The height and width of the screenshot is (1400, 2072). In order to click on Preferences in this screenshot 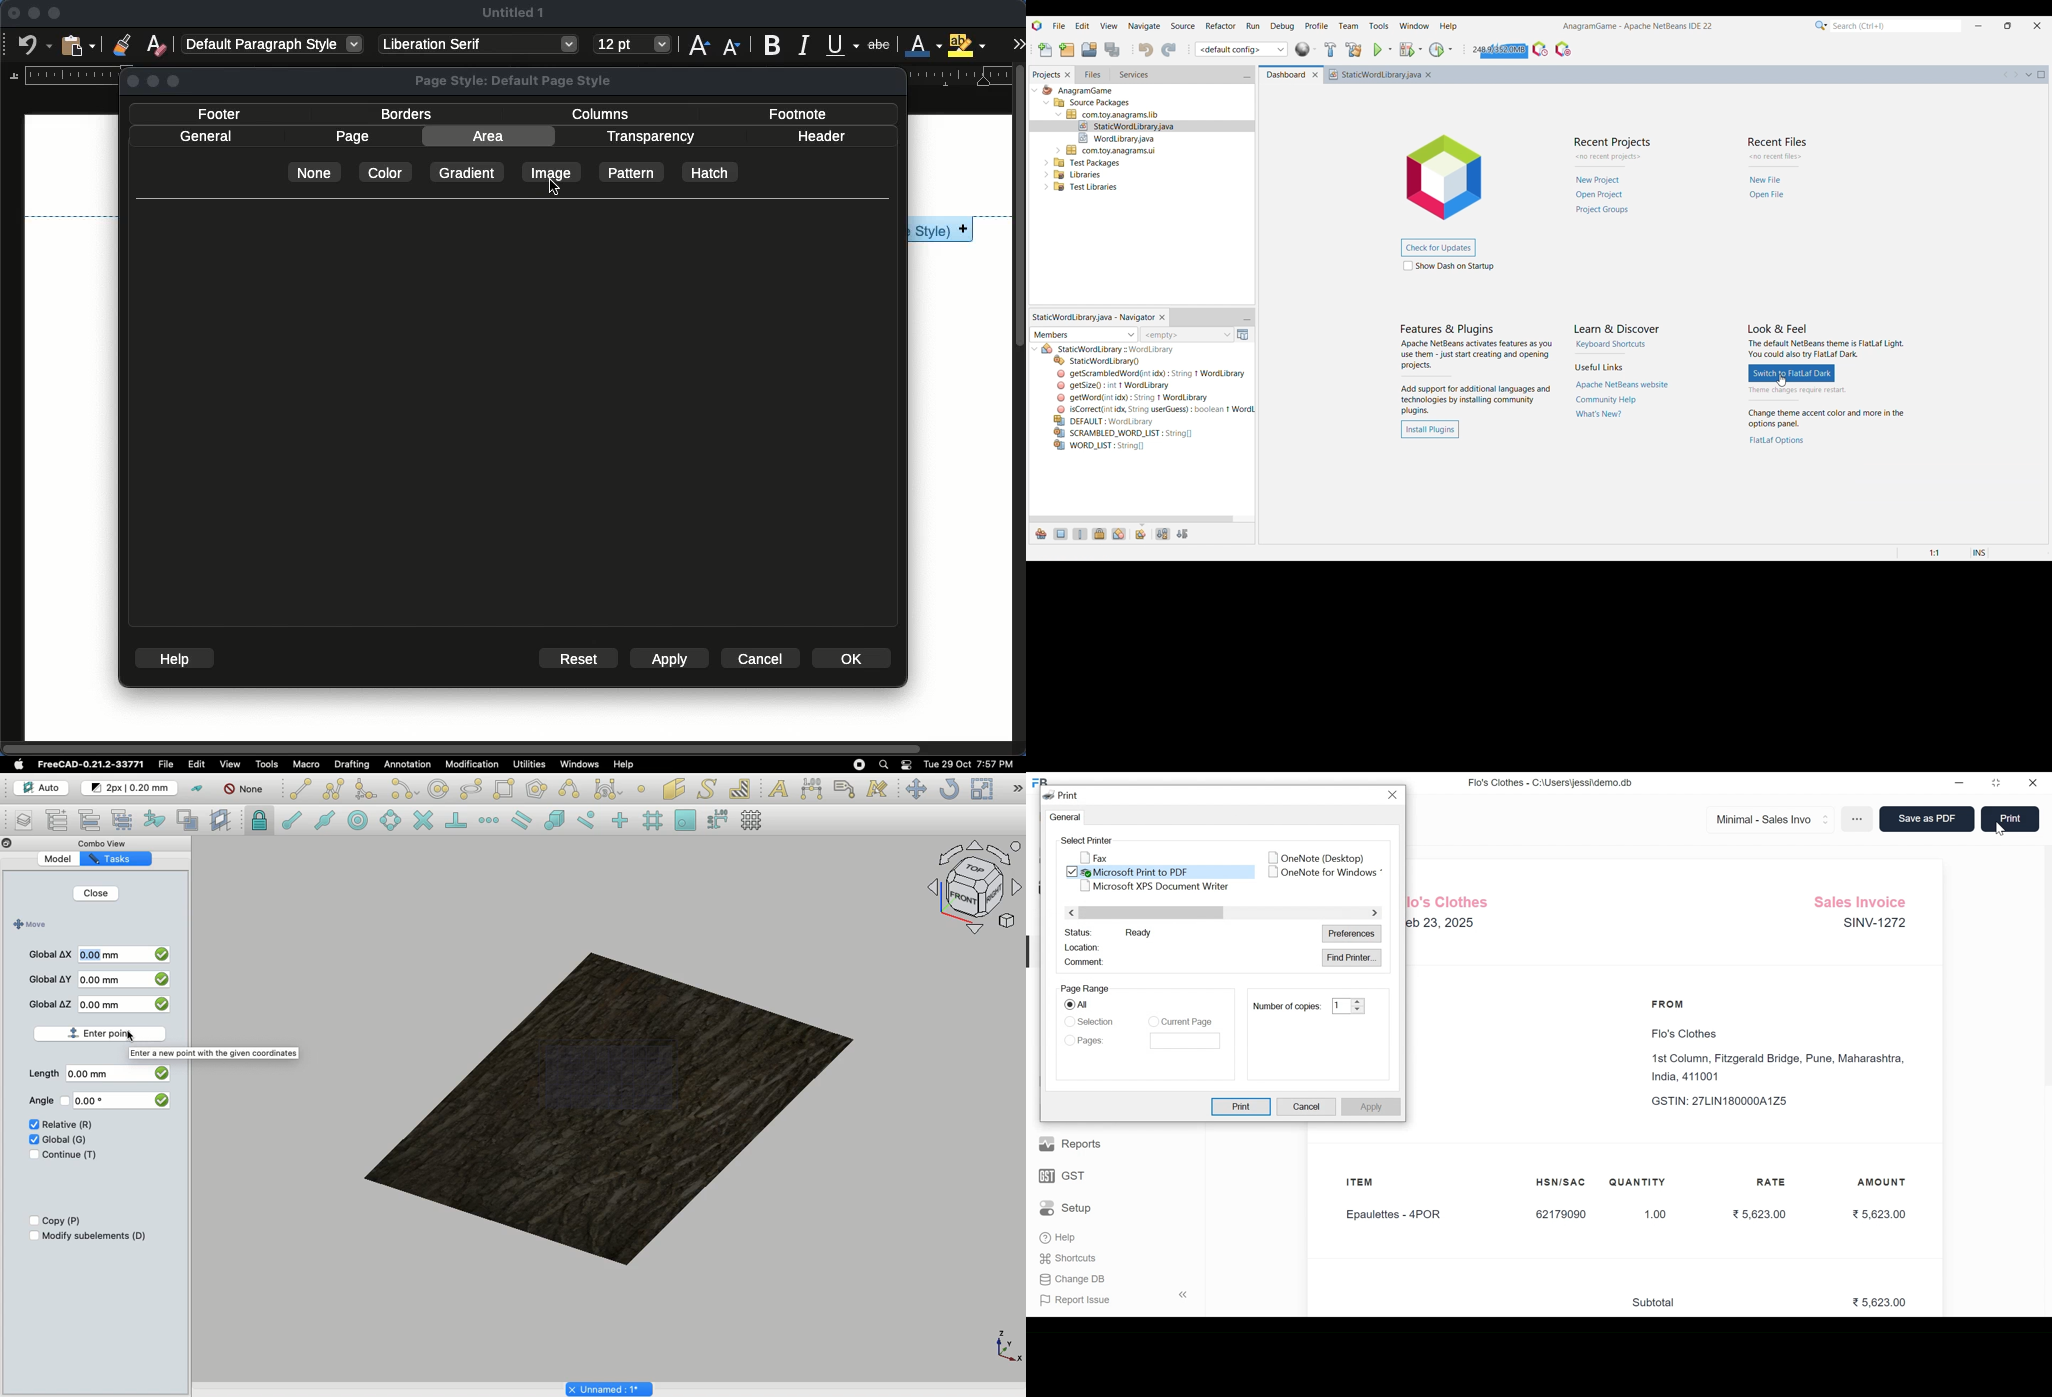, I will do `click(1353, 934)`.